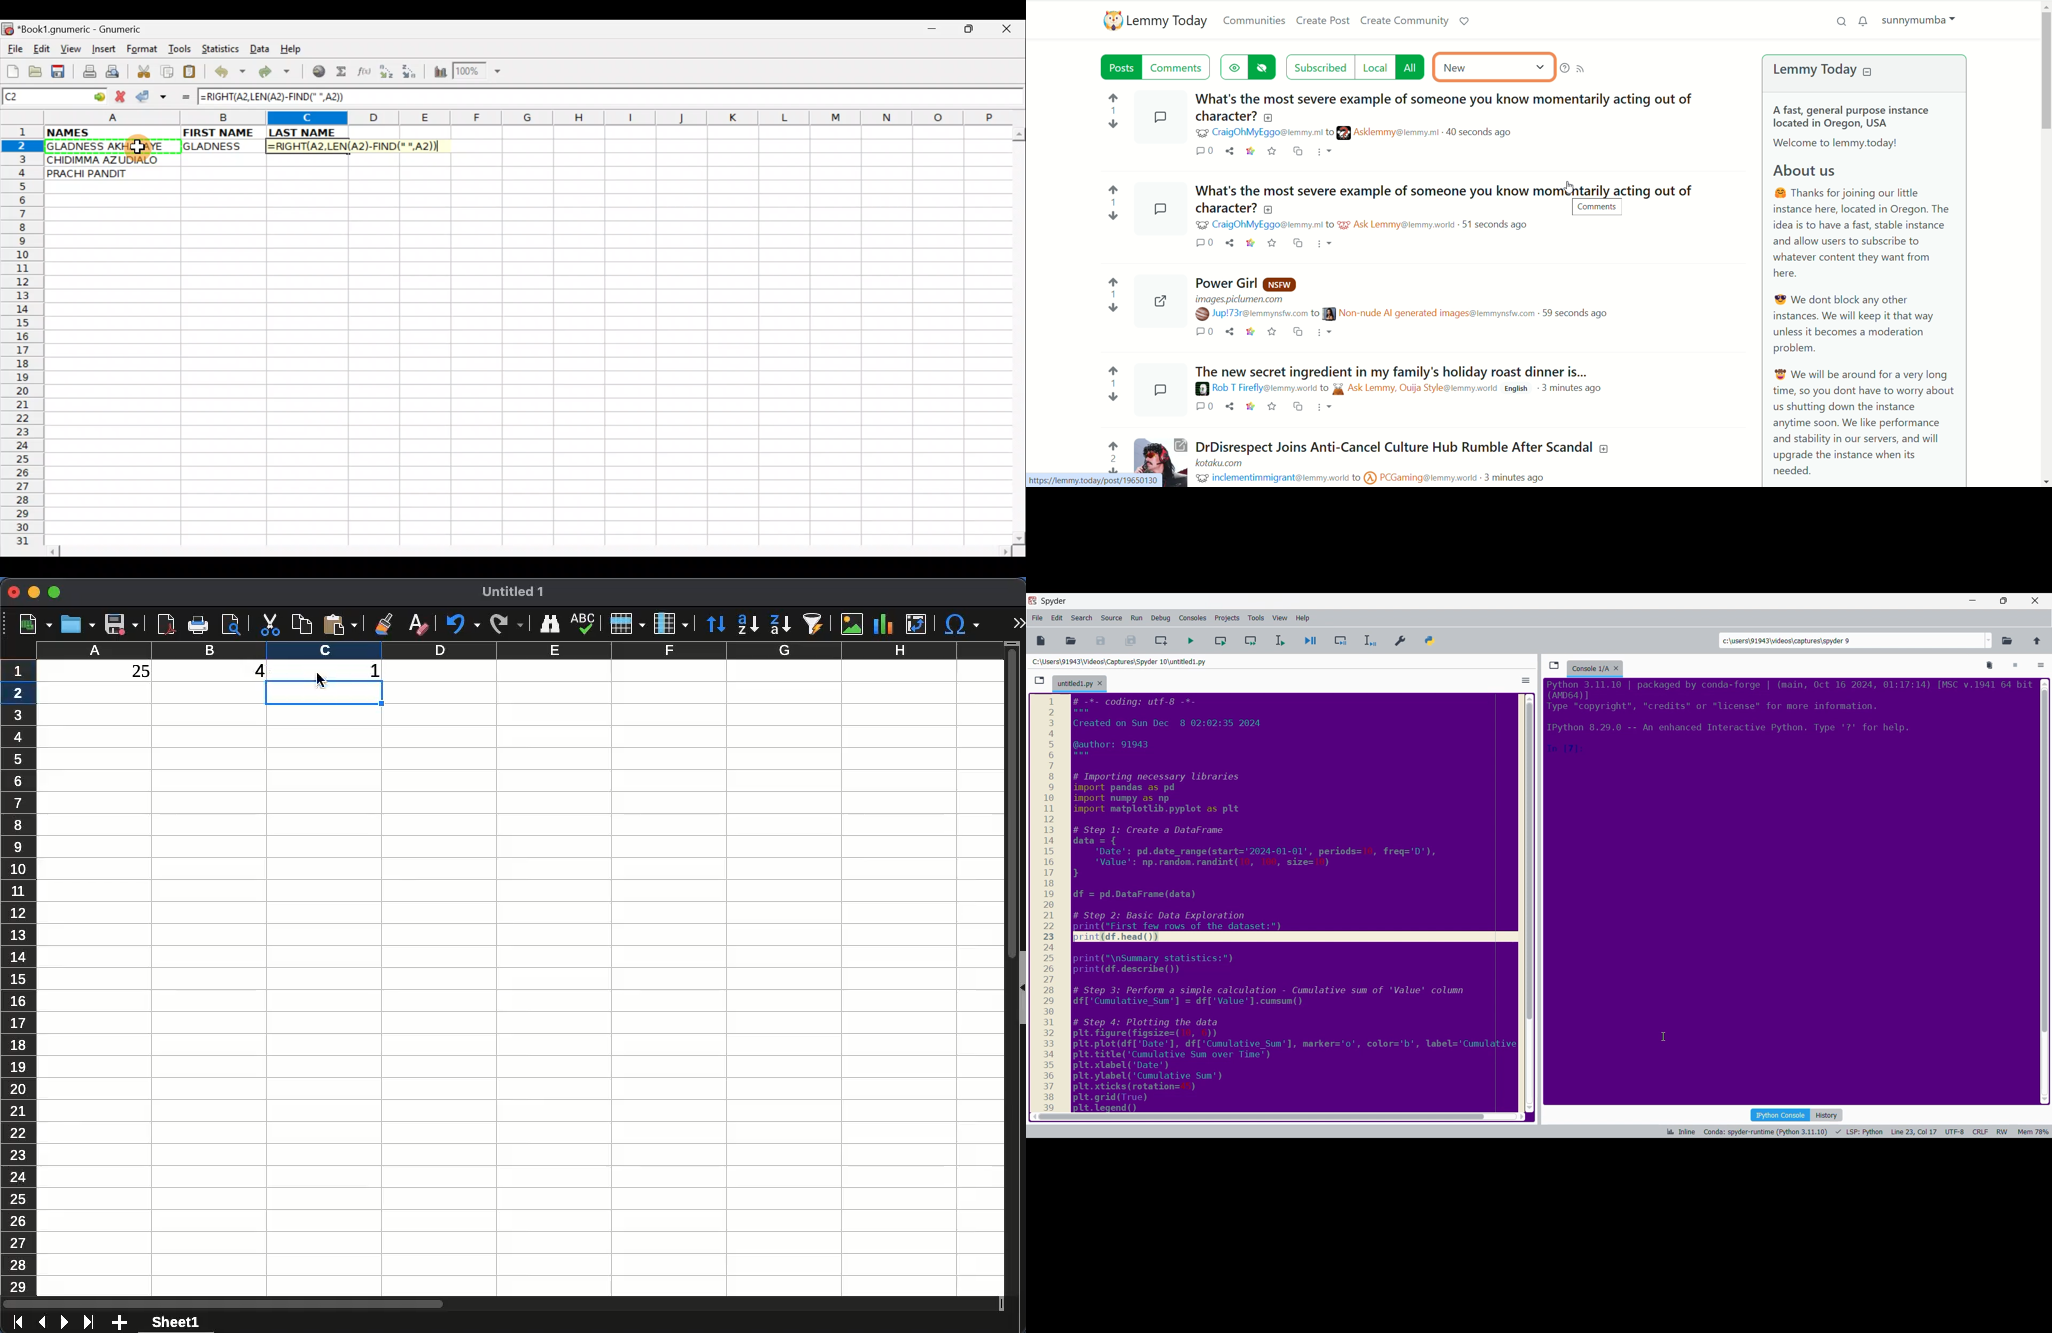  Describe the element at coordinates (1182, 67) in the screenshot. I see `comments` at that location.